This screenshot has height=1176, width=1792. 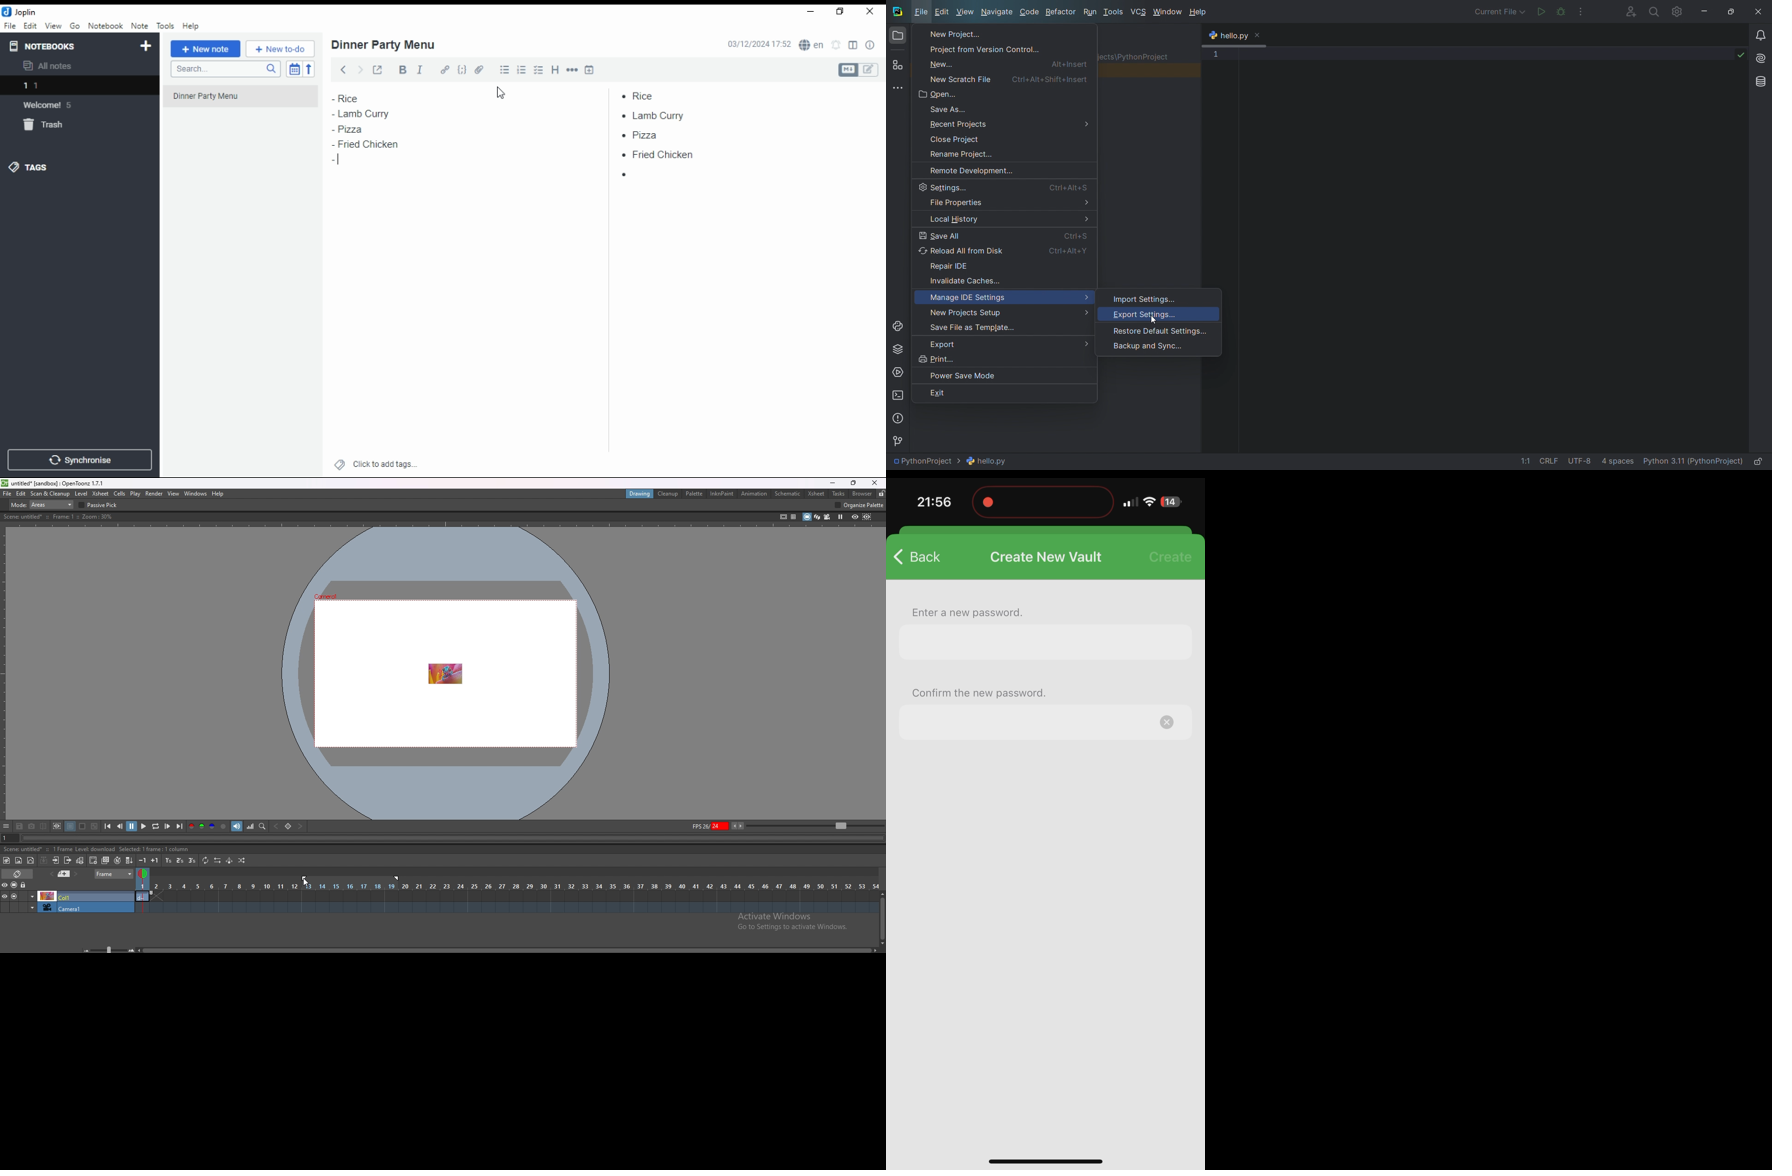 What do you see at coordinates (523, 70) in the screenshot?
I see `numbered list` at bounding box center [523, 70].